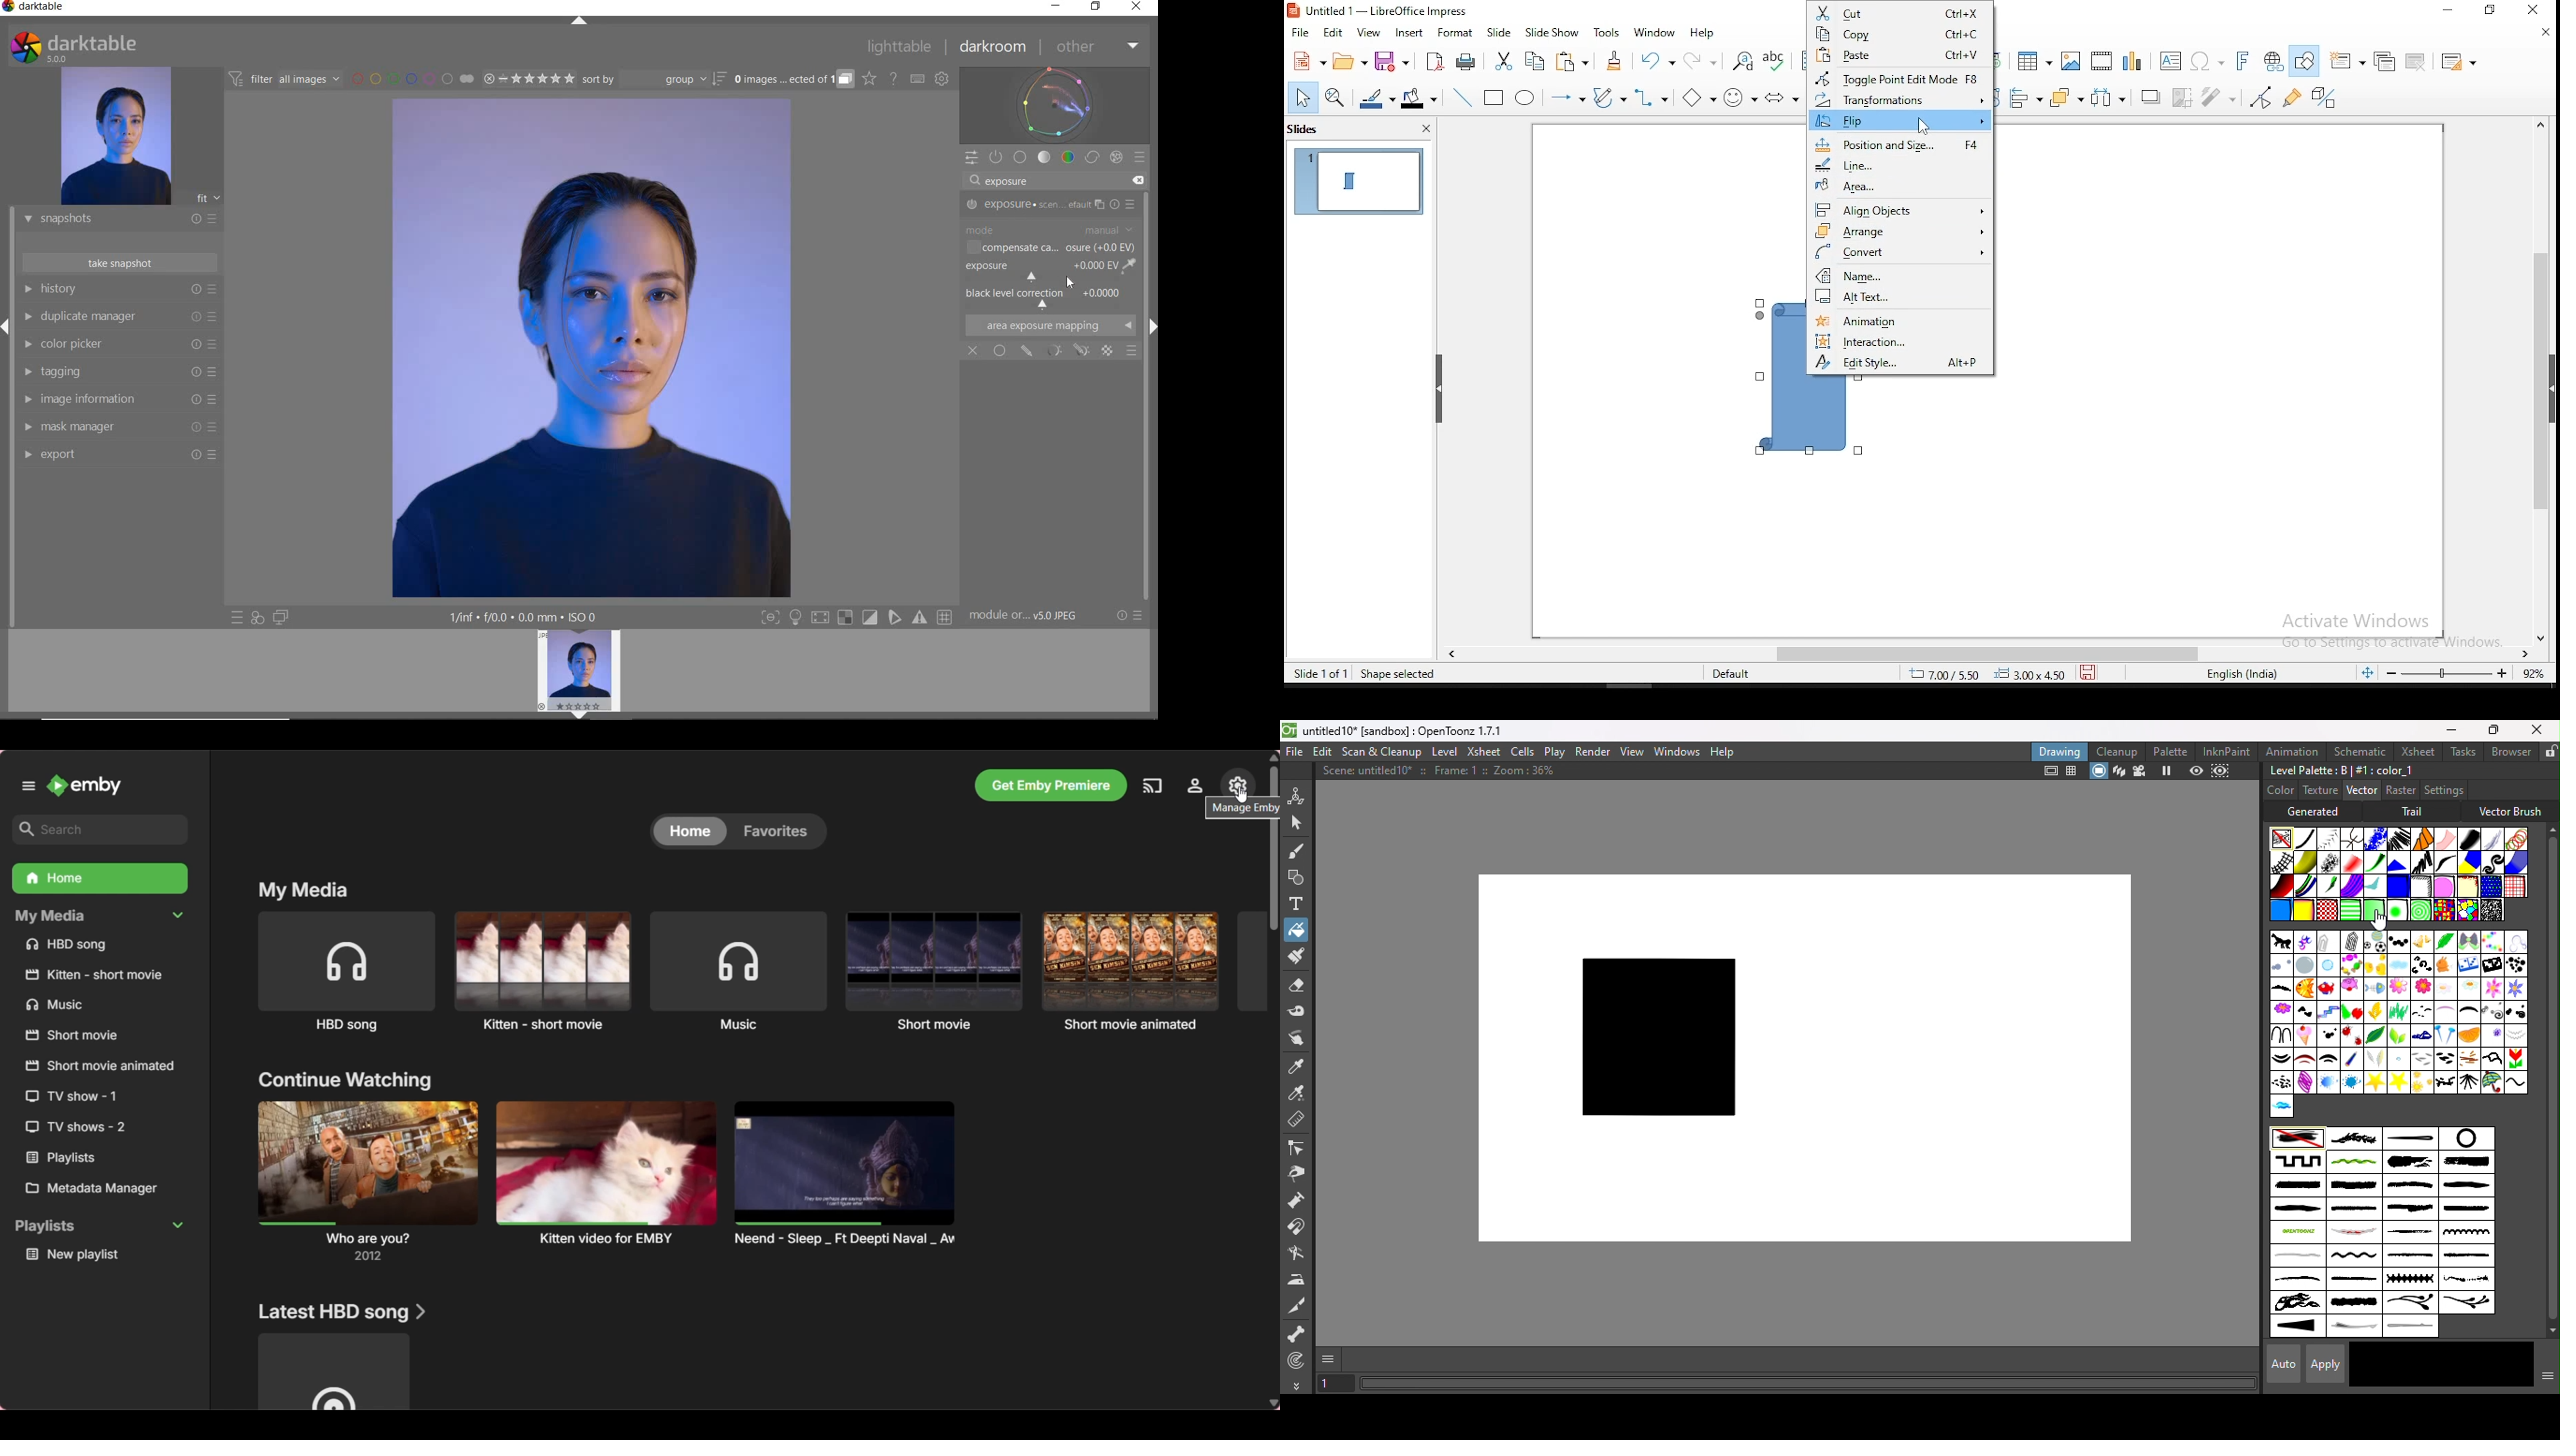 The width and height of the screenshot is (2576, 1456). I want to click on CLICK TO CHANGE THE OVERLAYS SHOWN ON THUMBNAILS, so click(870, 79).